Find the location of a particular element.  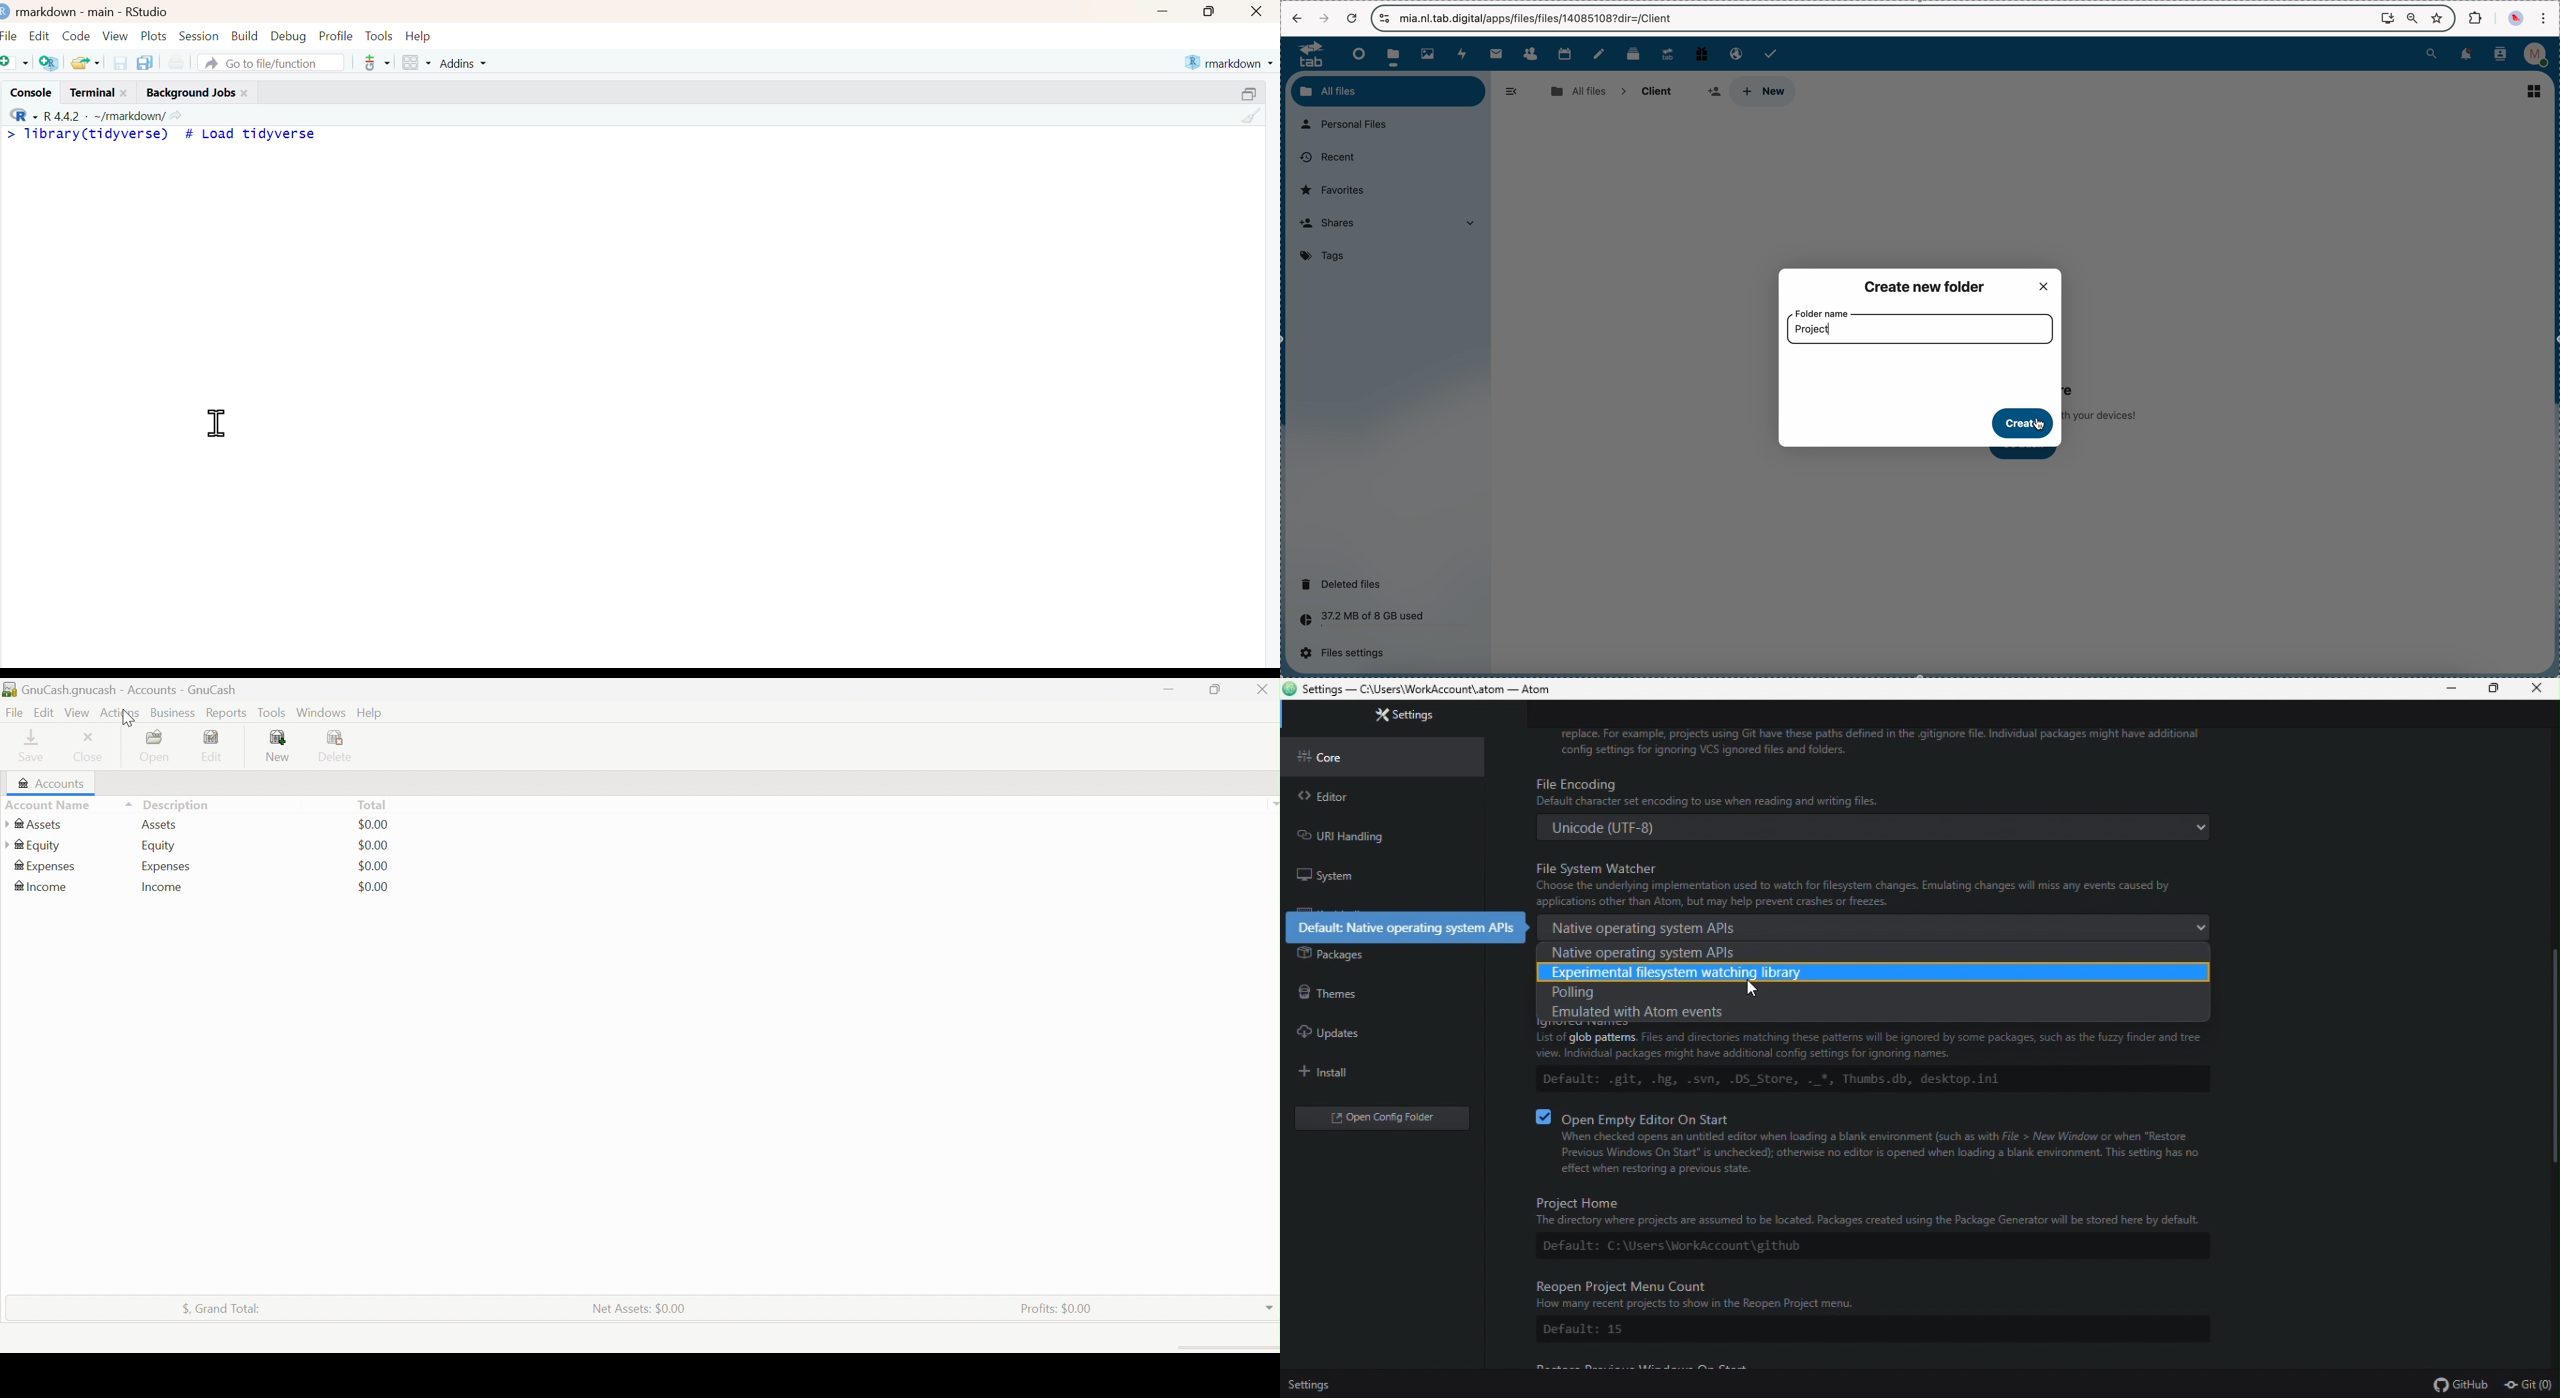

$0.00 is located at coordinates (374, 846).